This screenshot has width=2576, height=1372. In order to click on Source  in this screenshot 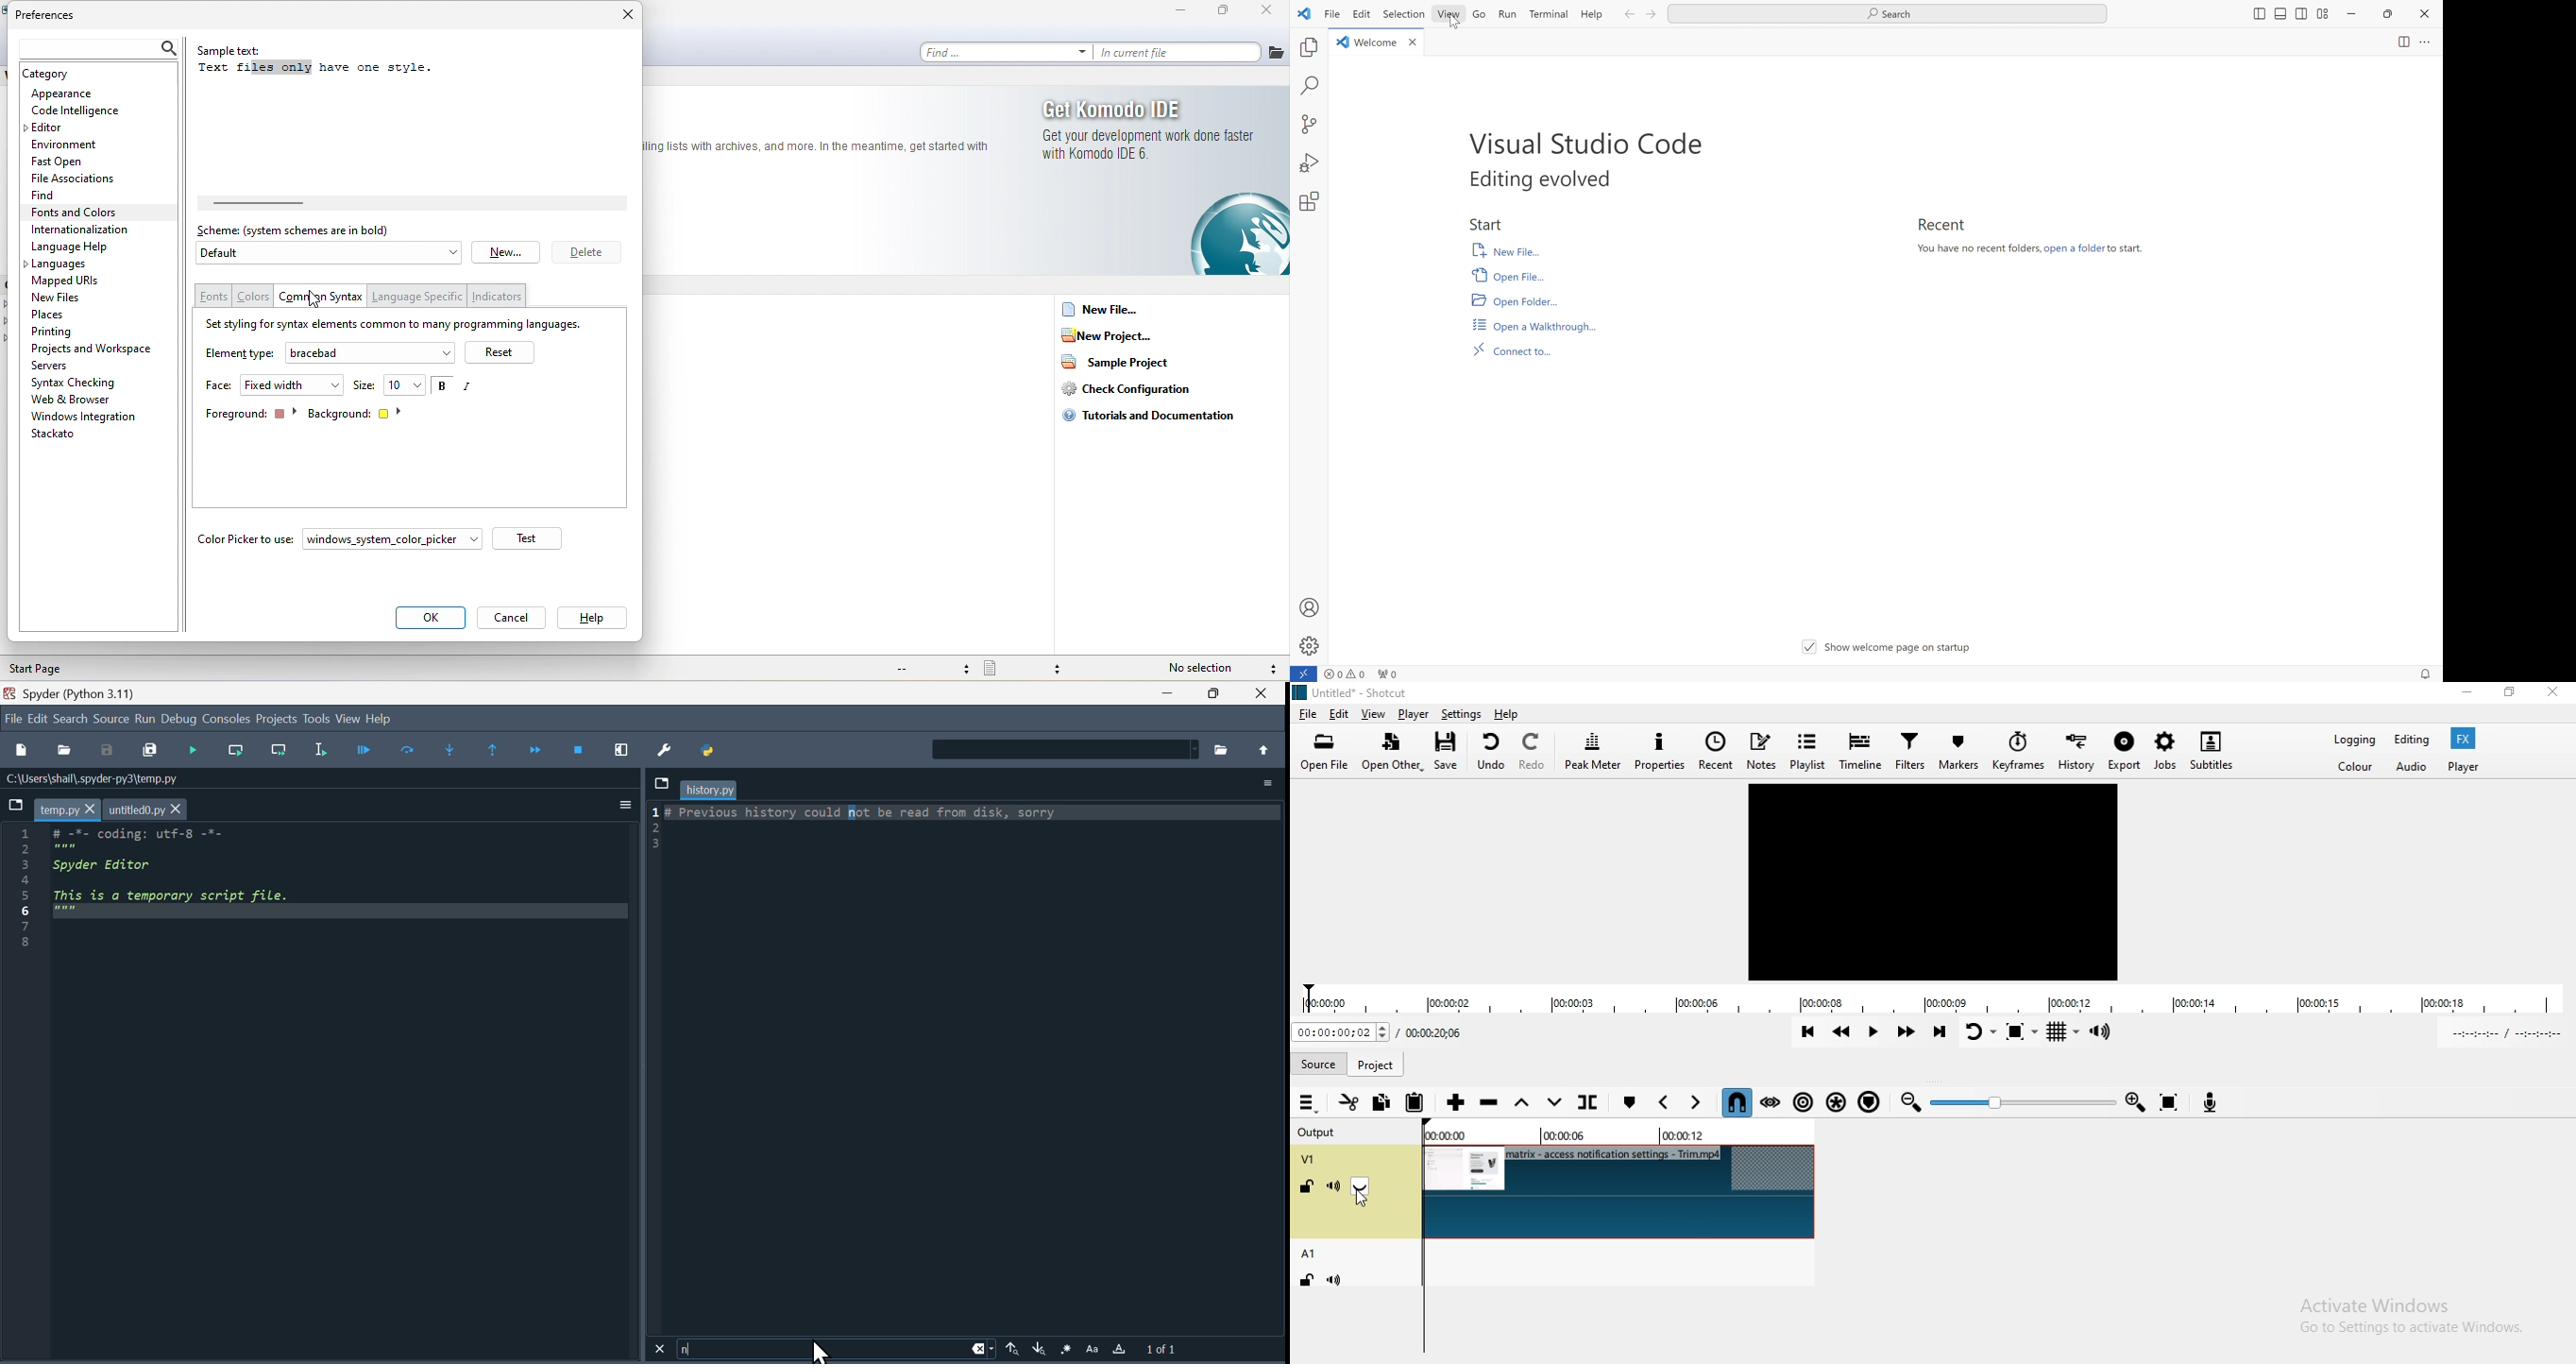, I will do `click(1377, 1062)`.